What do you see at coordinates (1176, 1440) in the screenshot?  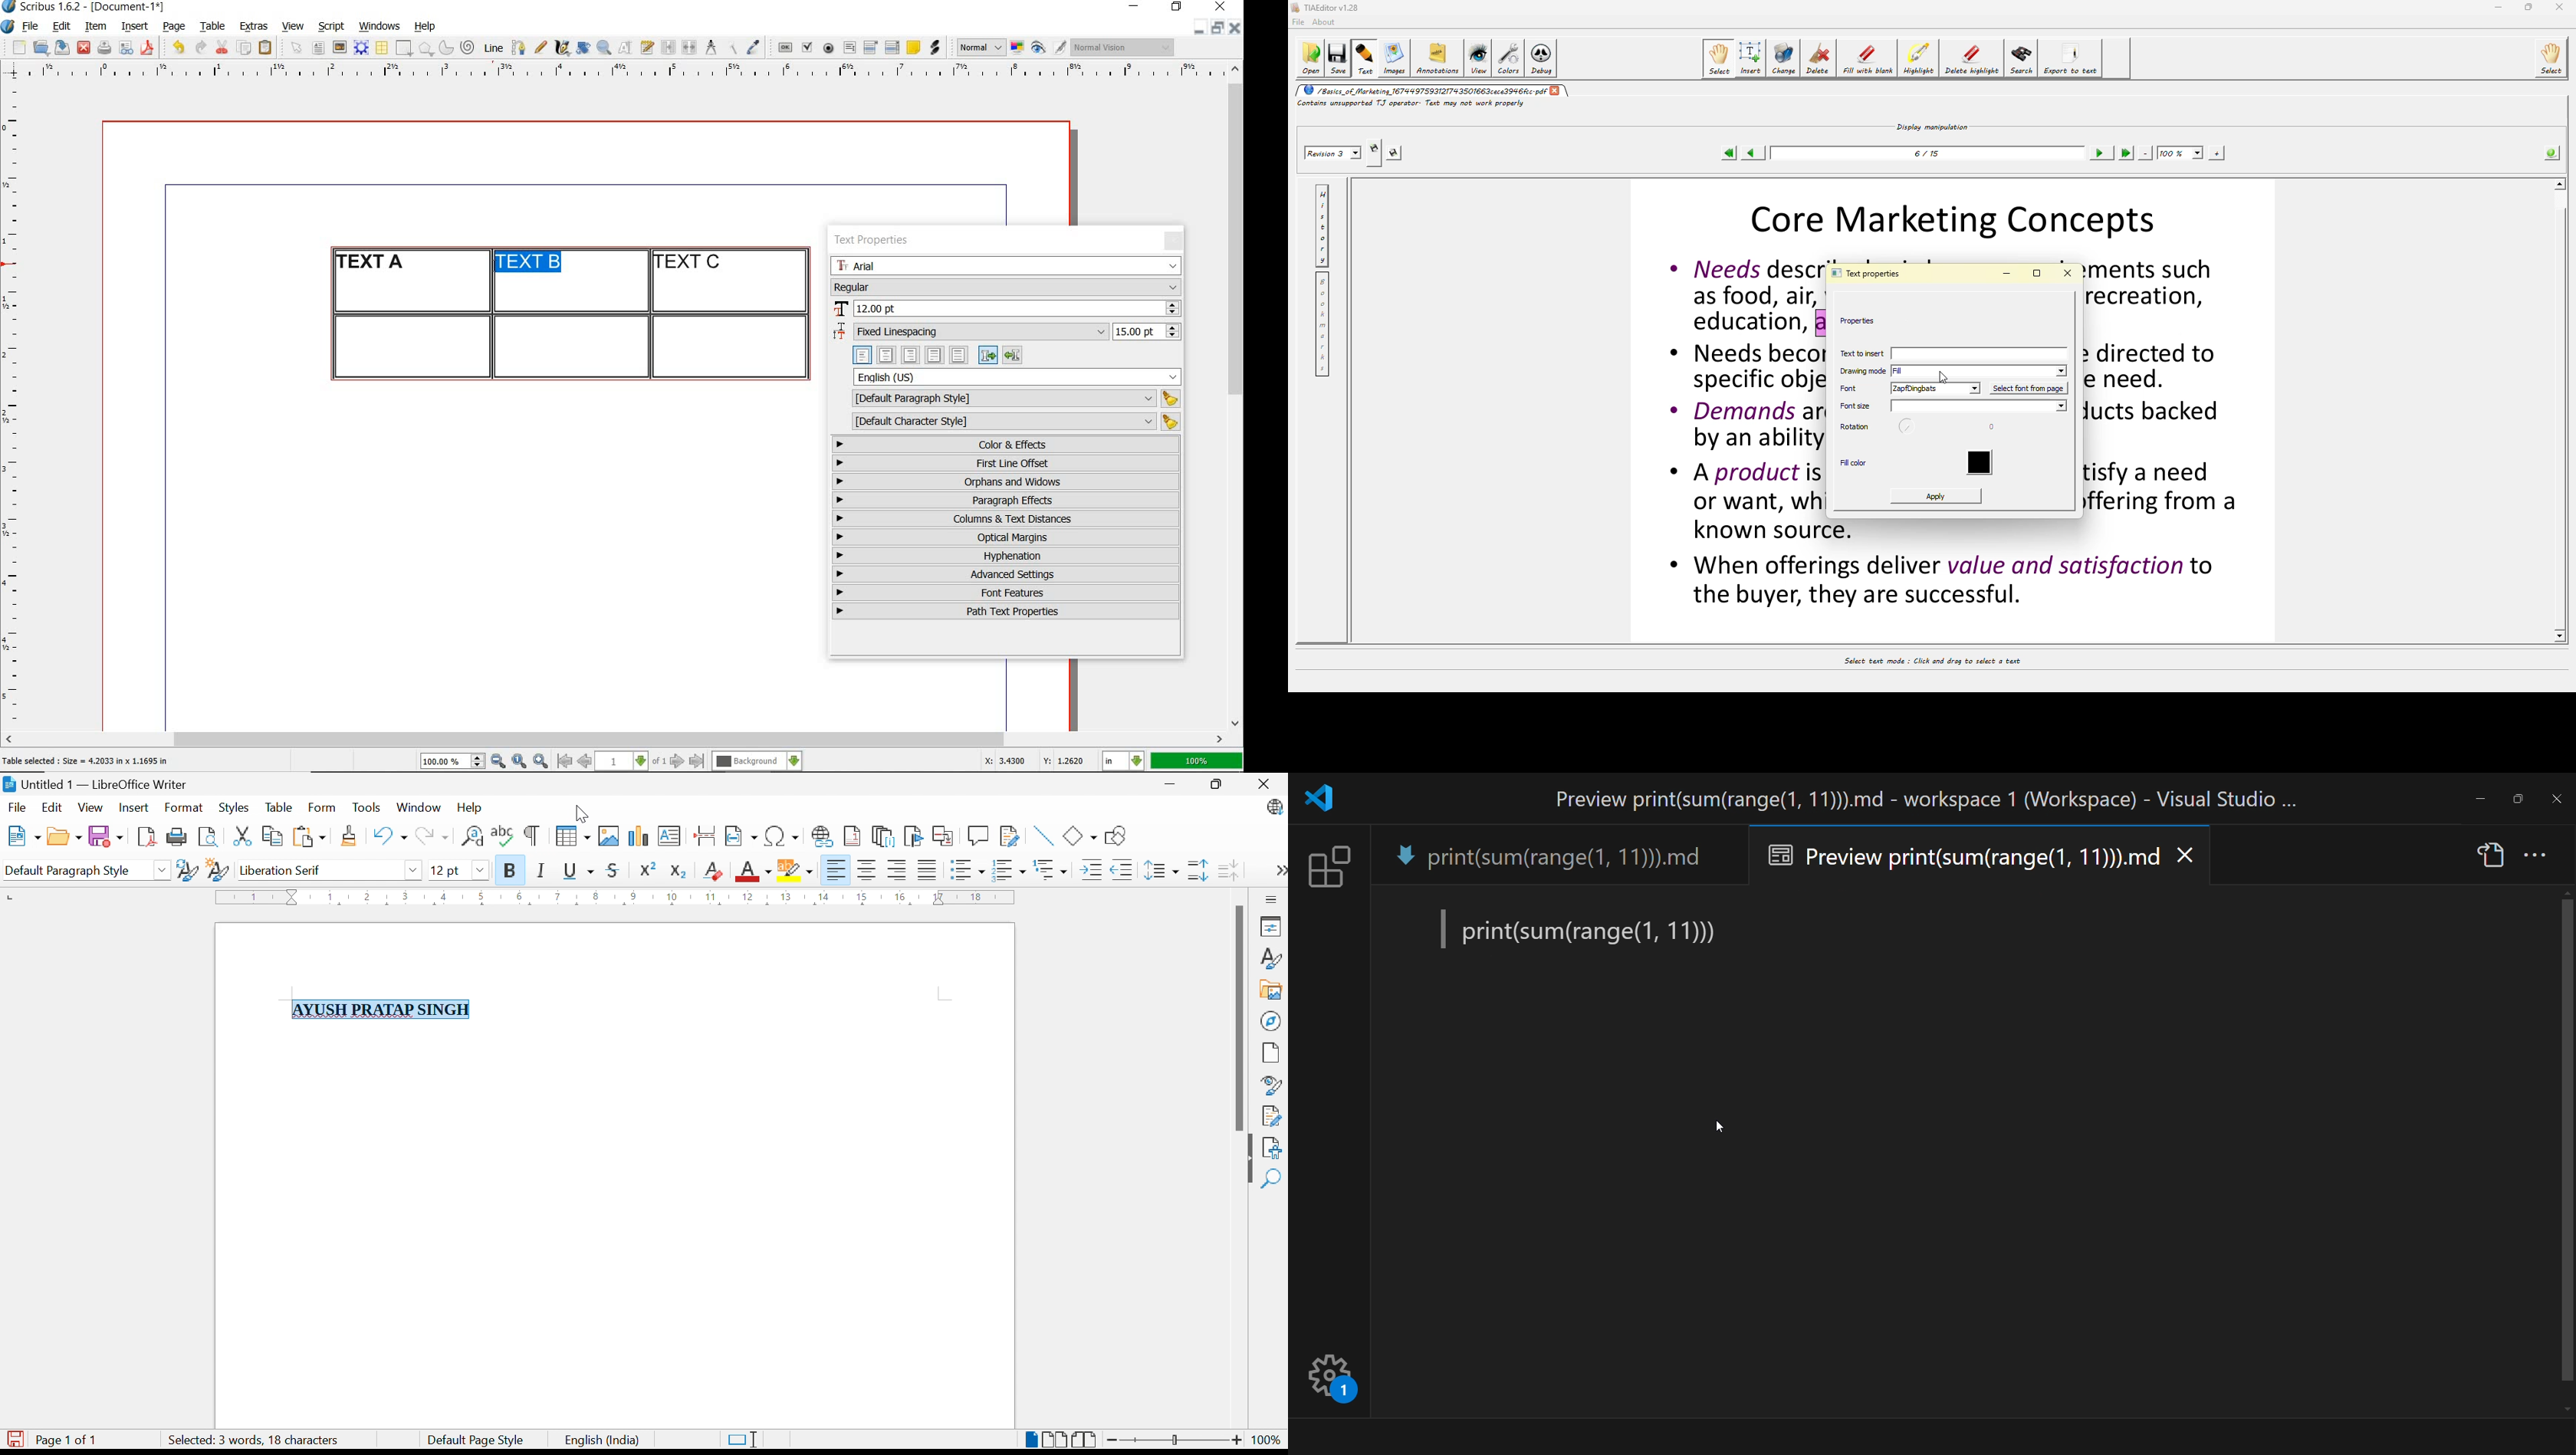 I see `Slider` at bounding box center [1176, 1440].